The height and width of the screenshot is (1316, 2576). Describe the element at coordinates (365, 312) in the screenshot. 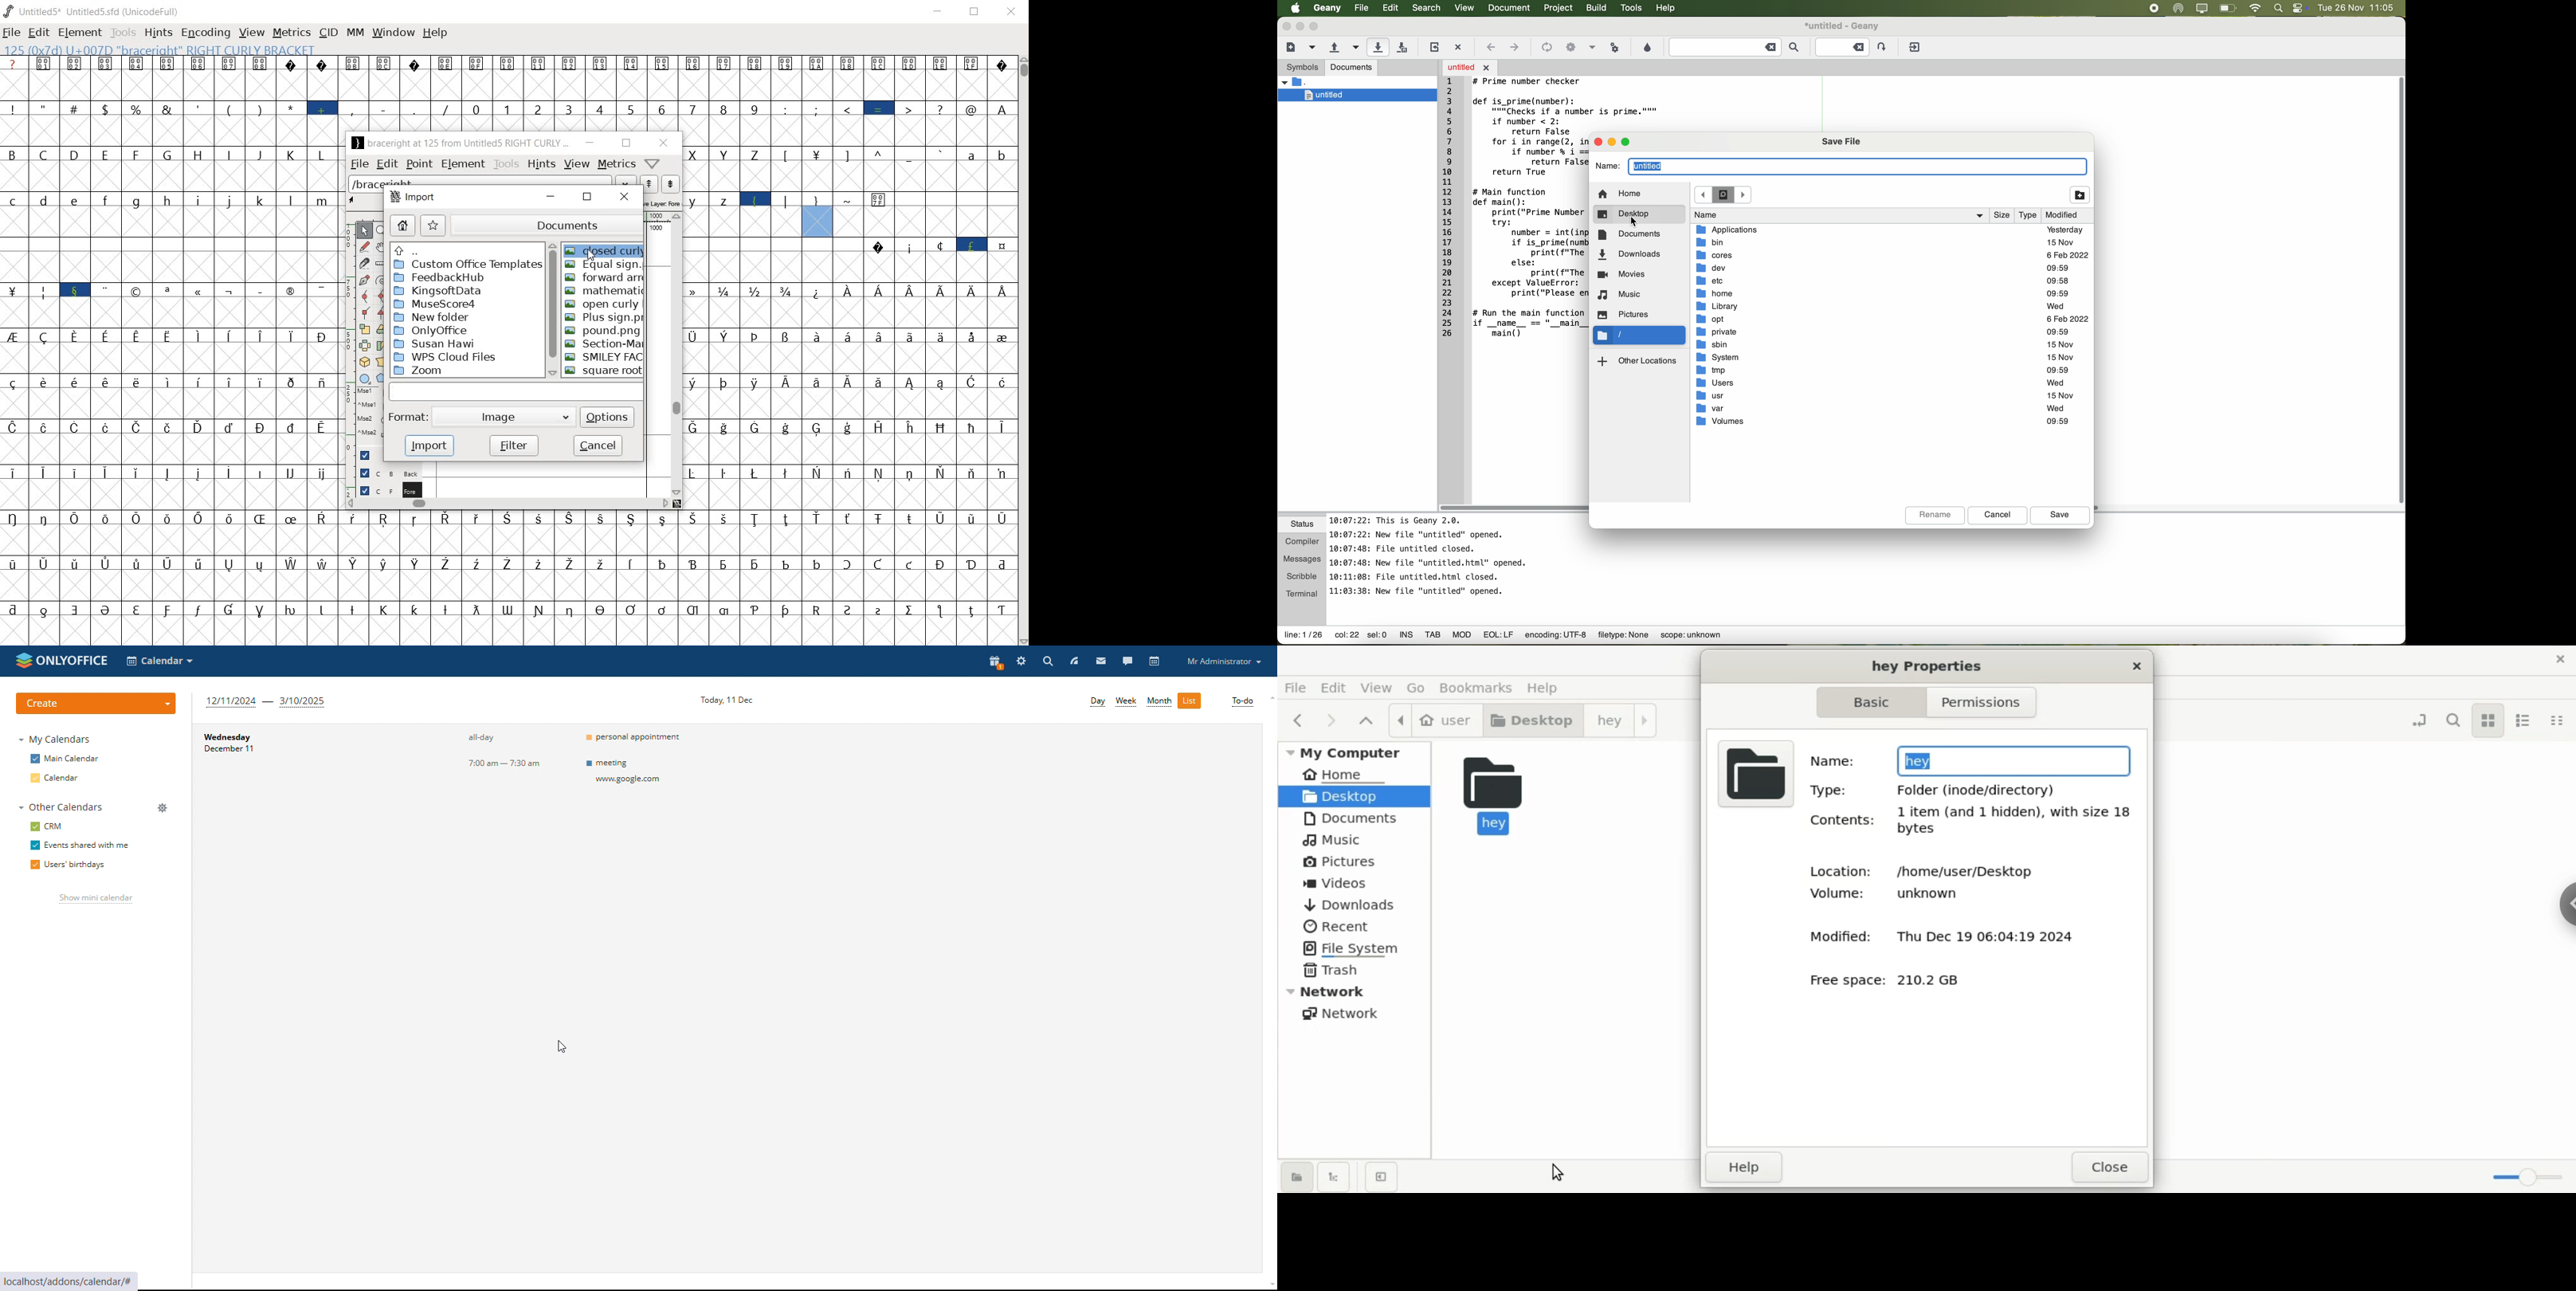

I see `Add a corner point` at that location.